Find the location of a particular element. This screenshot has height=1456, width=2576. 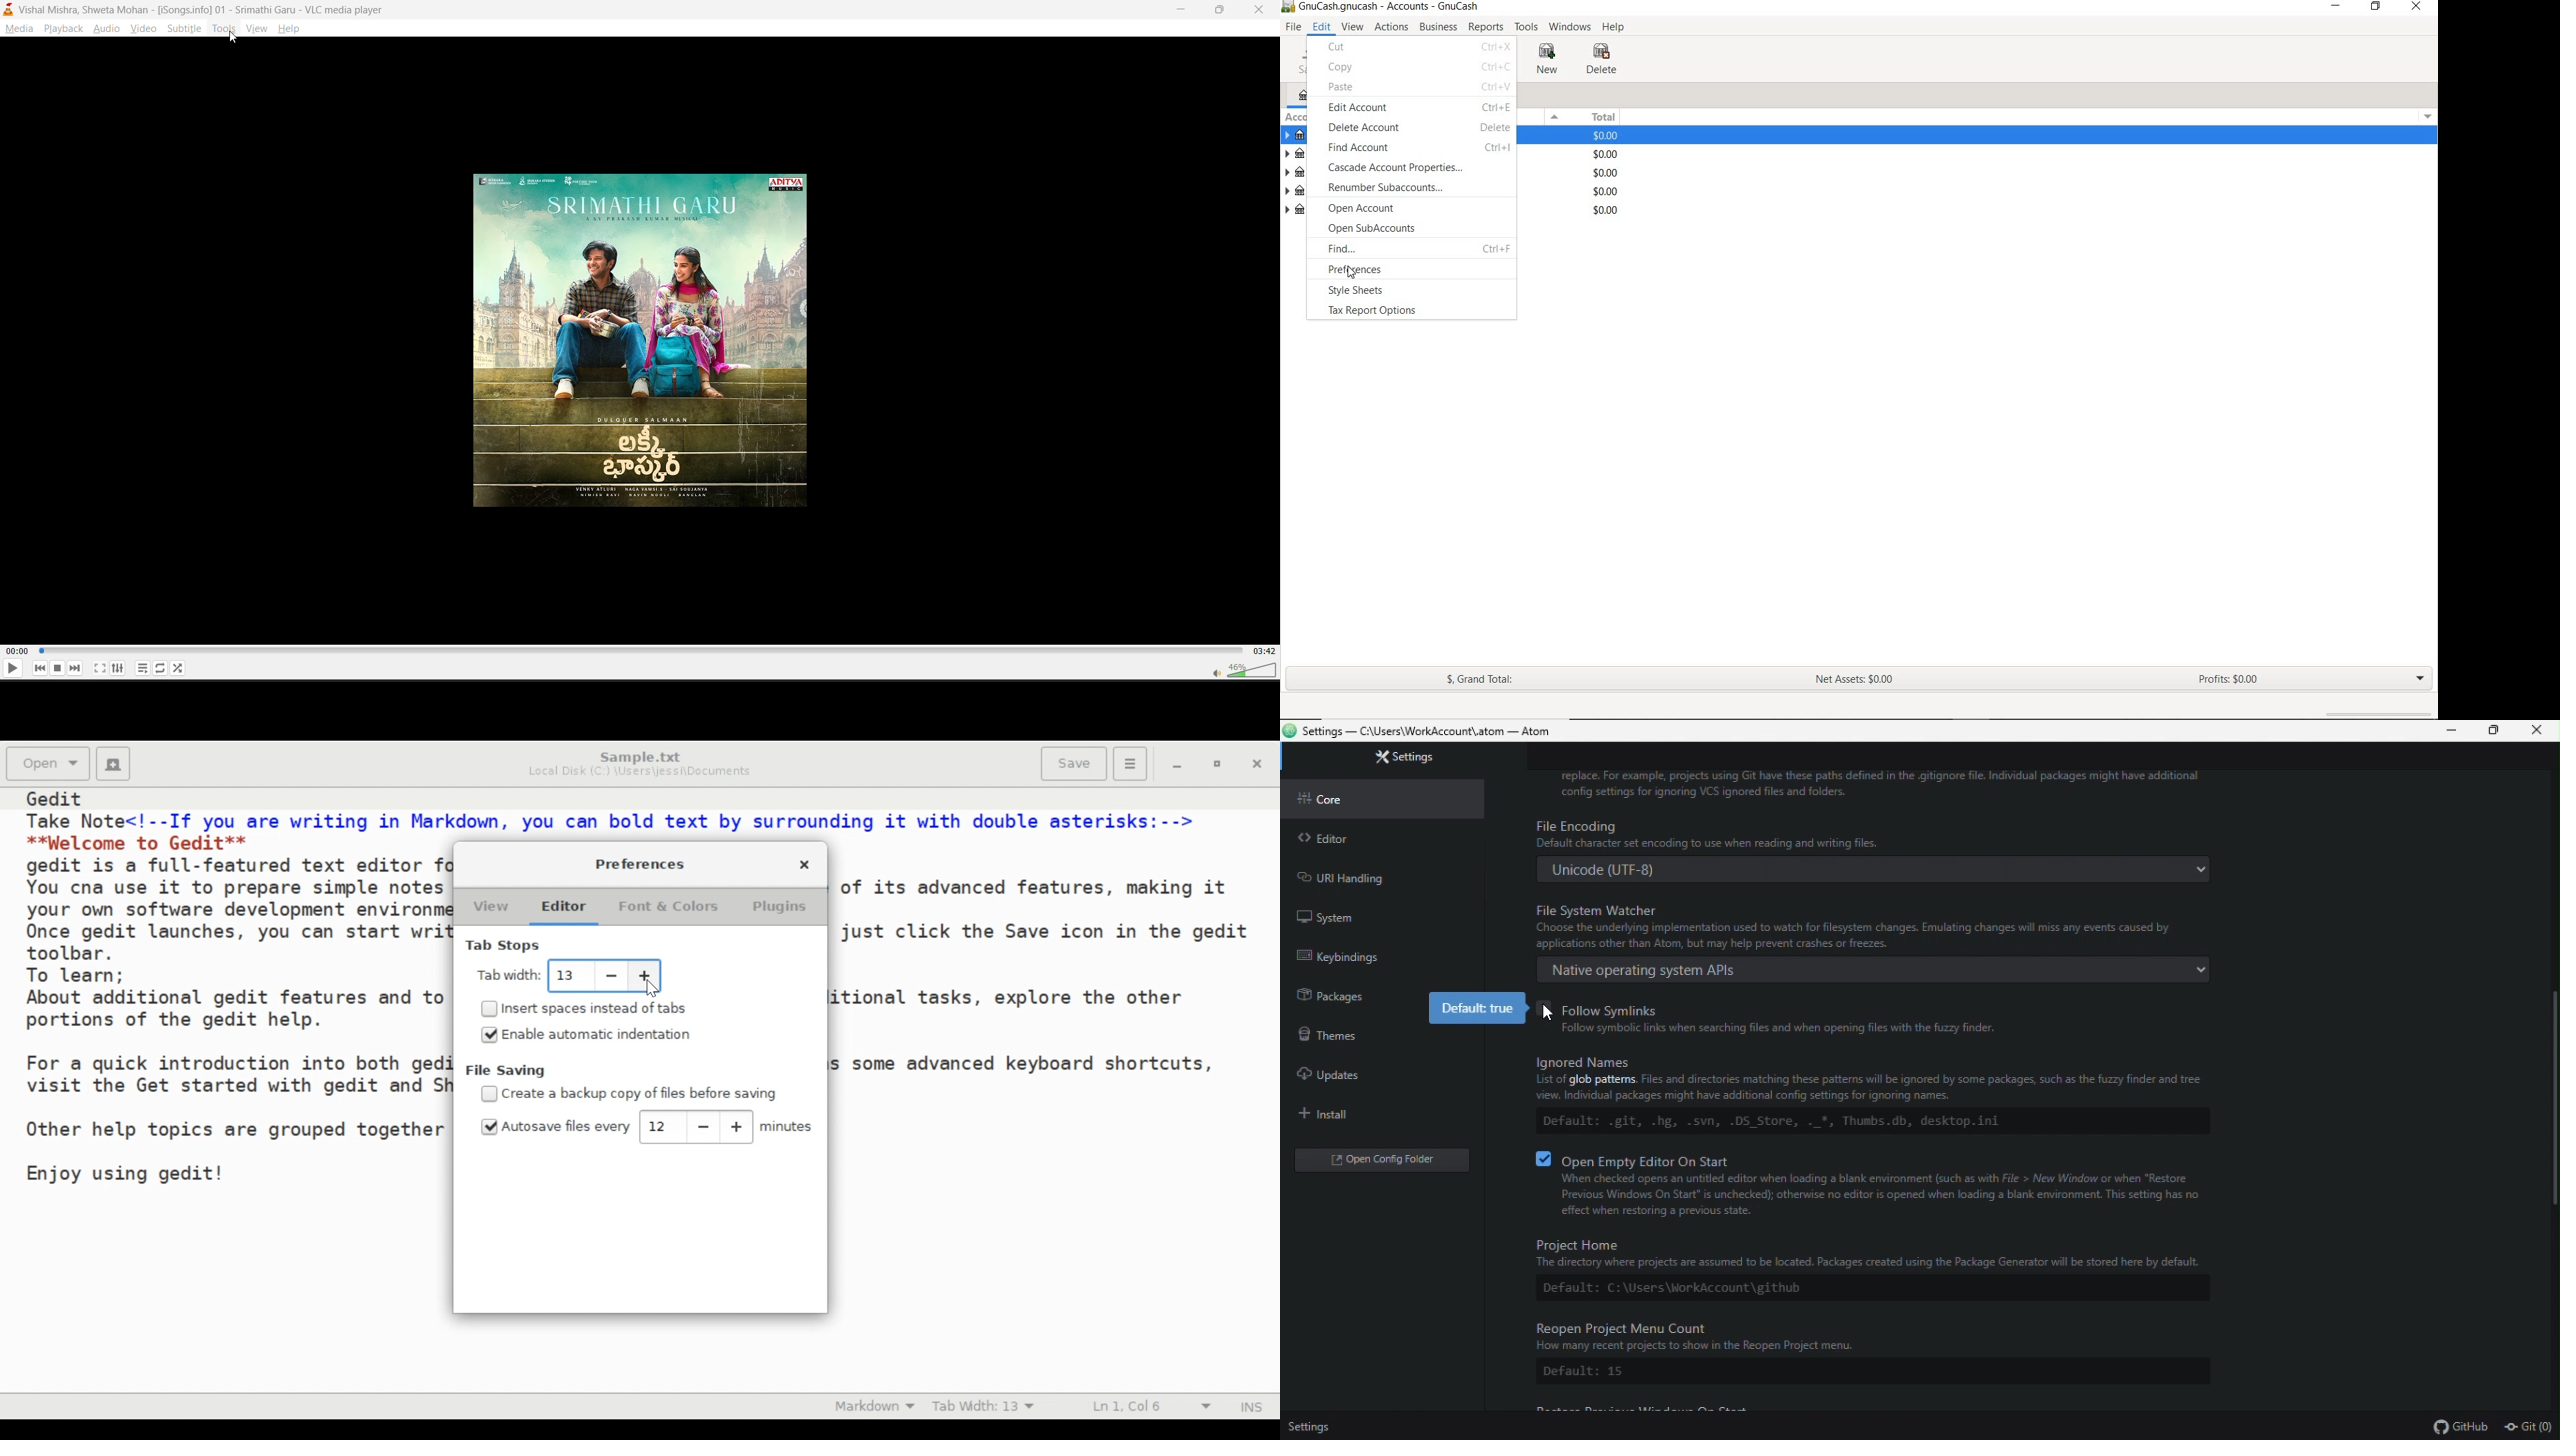

track slider is located at coordinates (638, 649).